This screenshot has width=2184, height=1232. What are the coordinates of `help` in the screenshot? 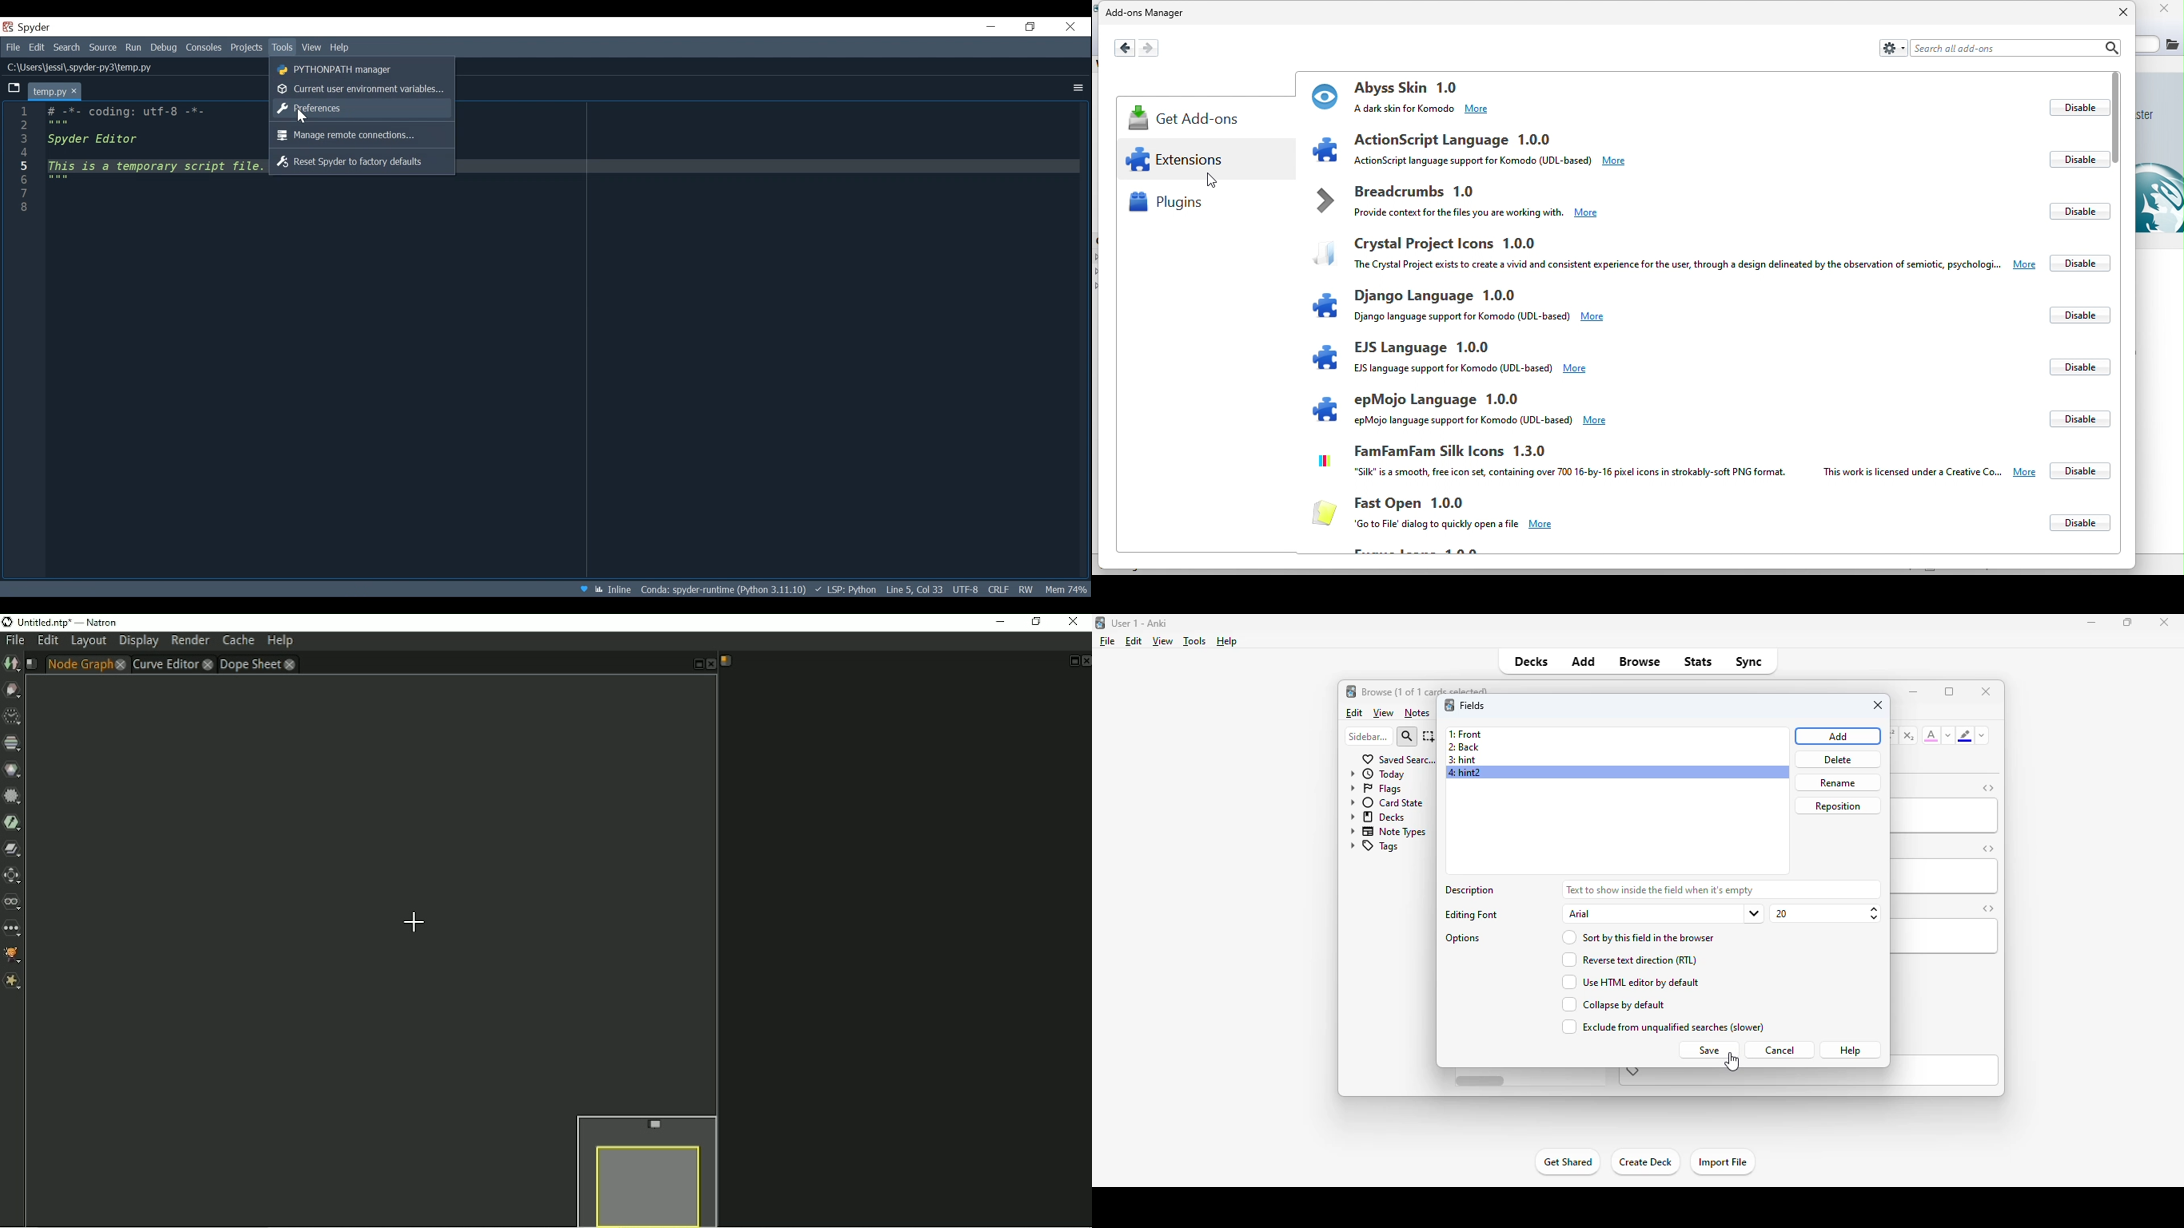 It's located at (1850, 1050).